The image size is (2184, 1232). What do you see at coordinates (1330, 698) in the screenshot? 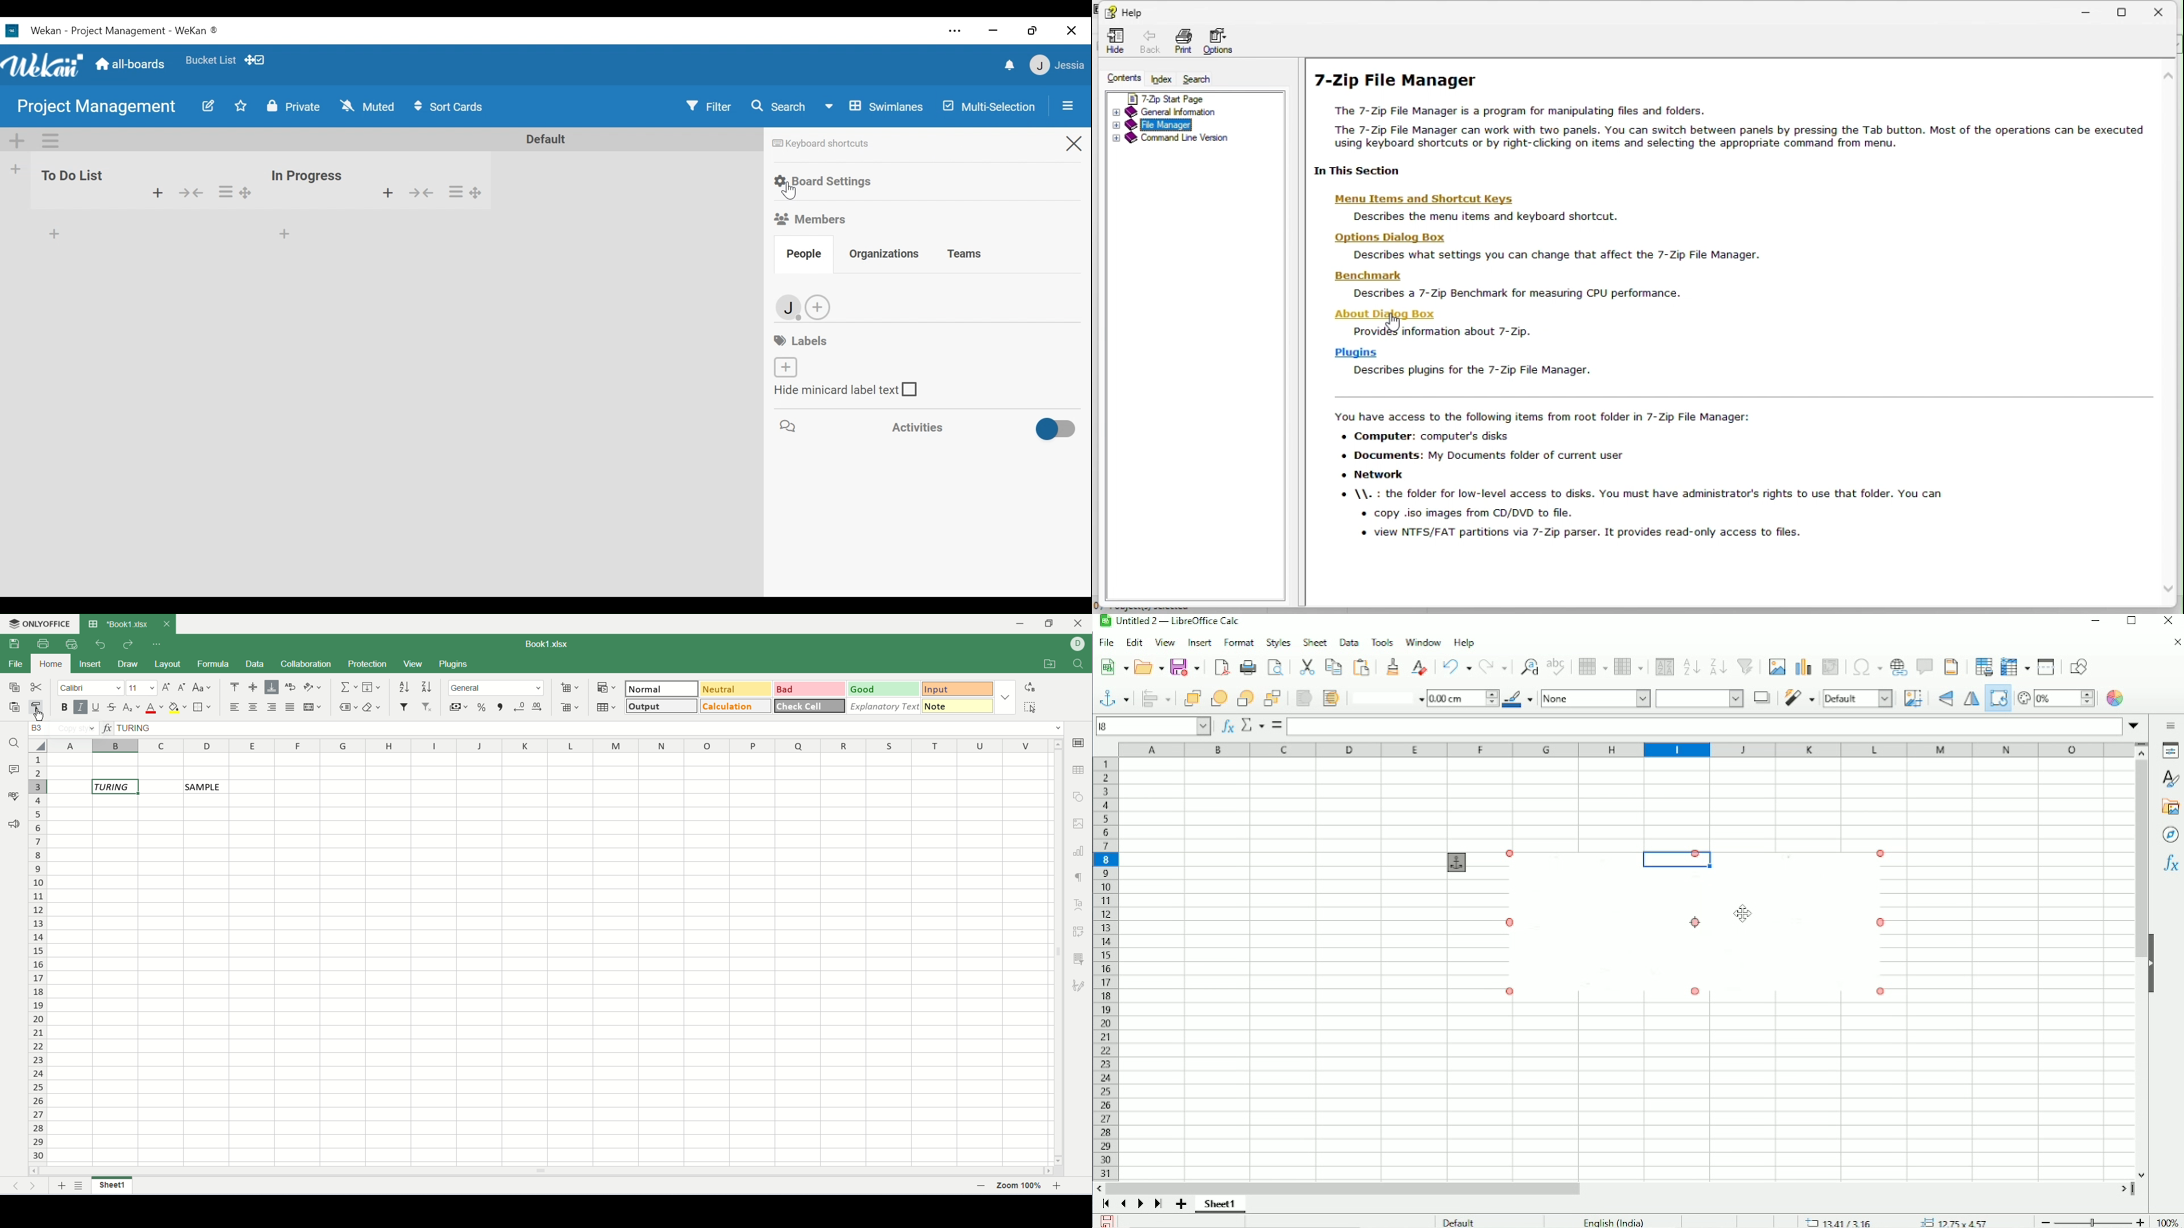
I see `To background` at bounding box center [1330, 698].